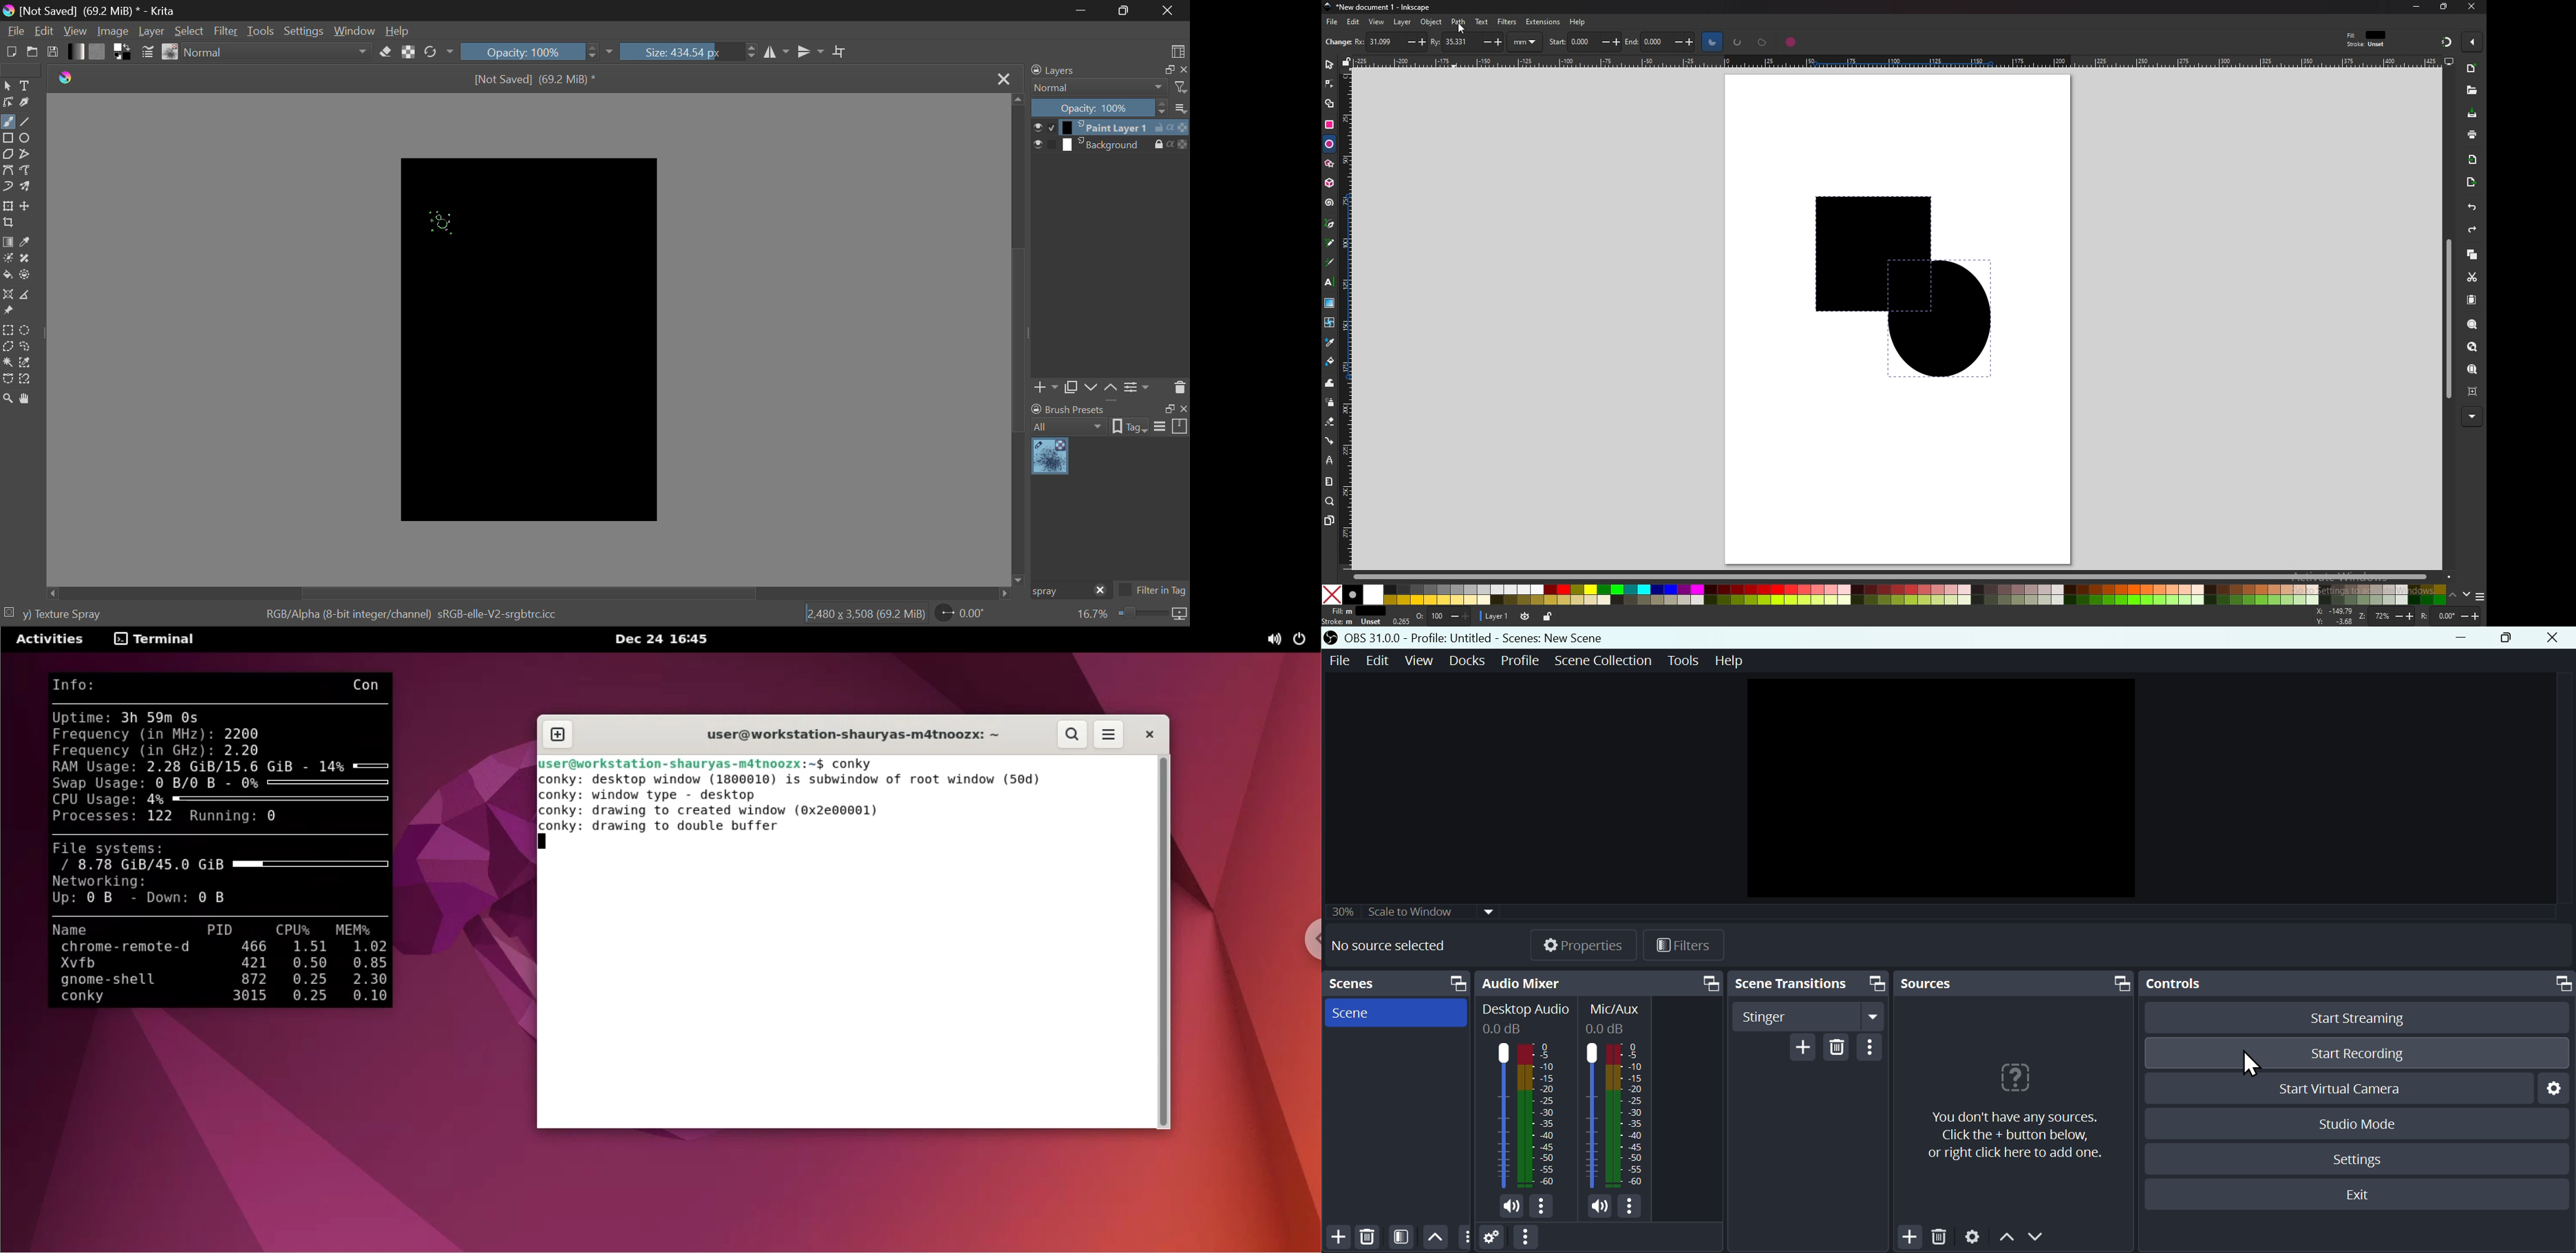 The width and height of the screenshot is (2576, 1260). I want to click on Scene transition, so click(1792, 984).